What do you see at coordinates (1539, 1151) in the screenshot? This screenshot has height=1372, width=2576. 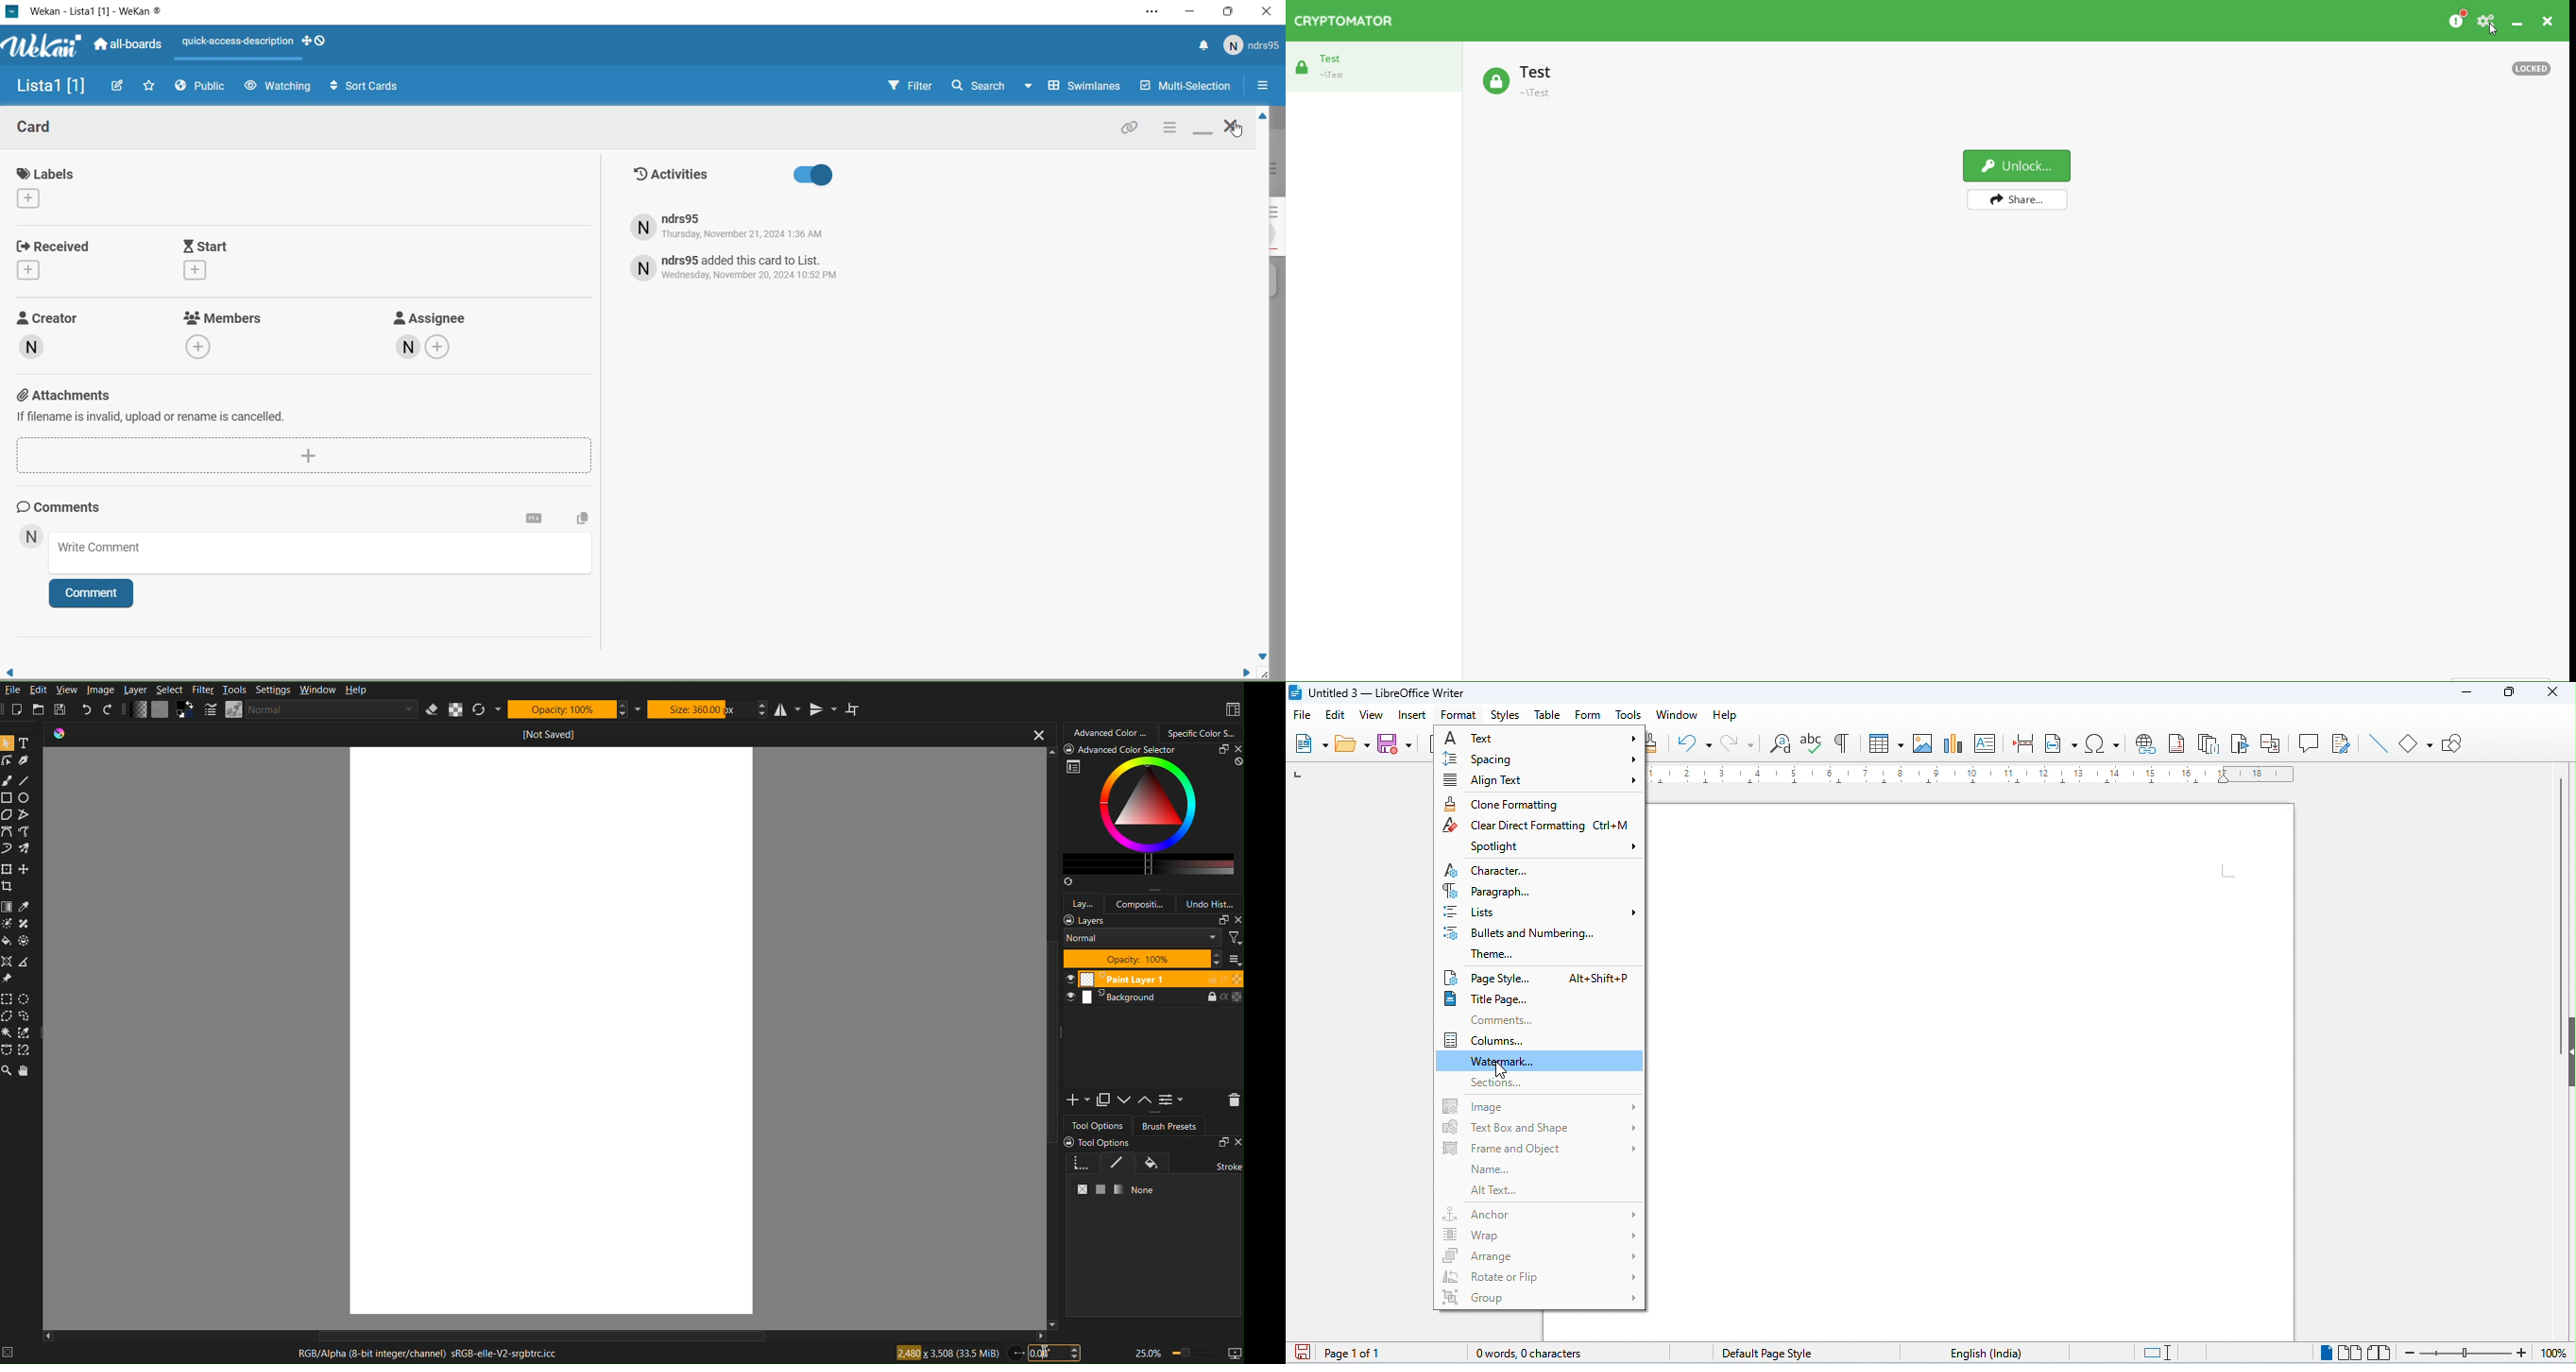 I see `frame and object` at bounding box center [1539, 1151].